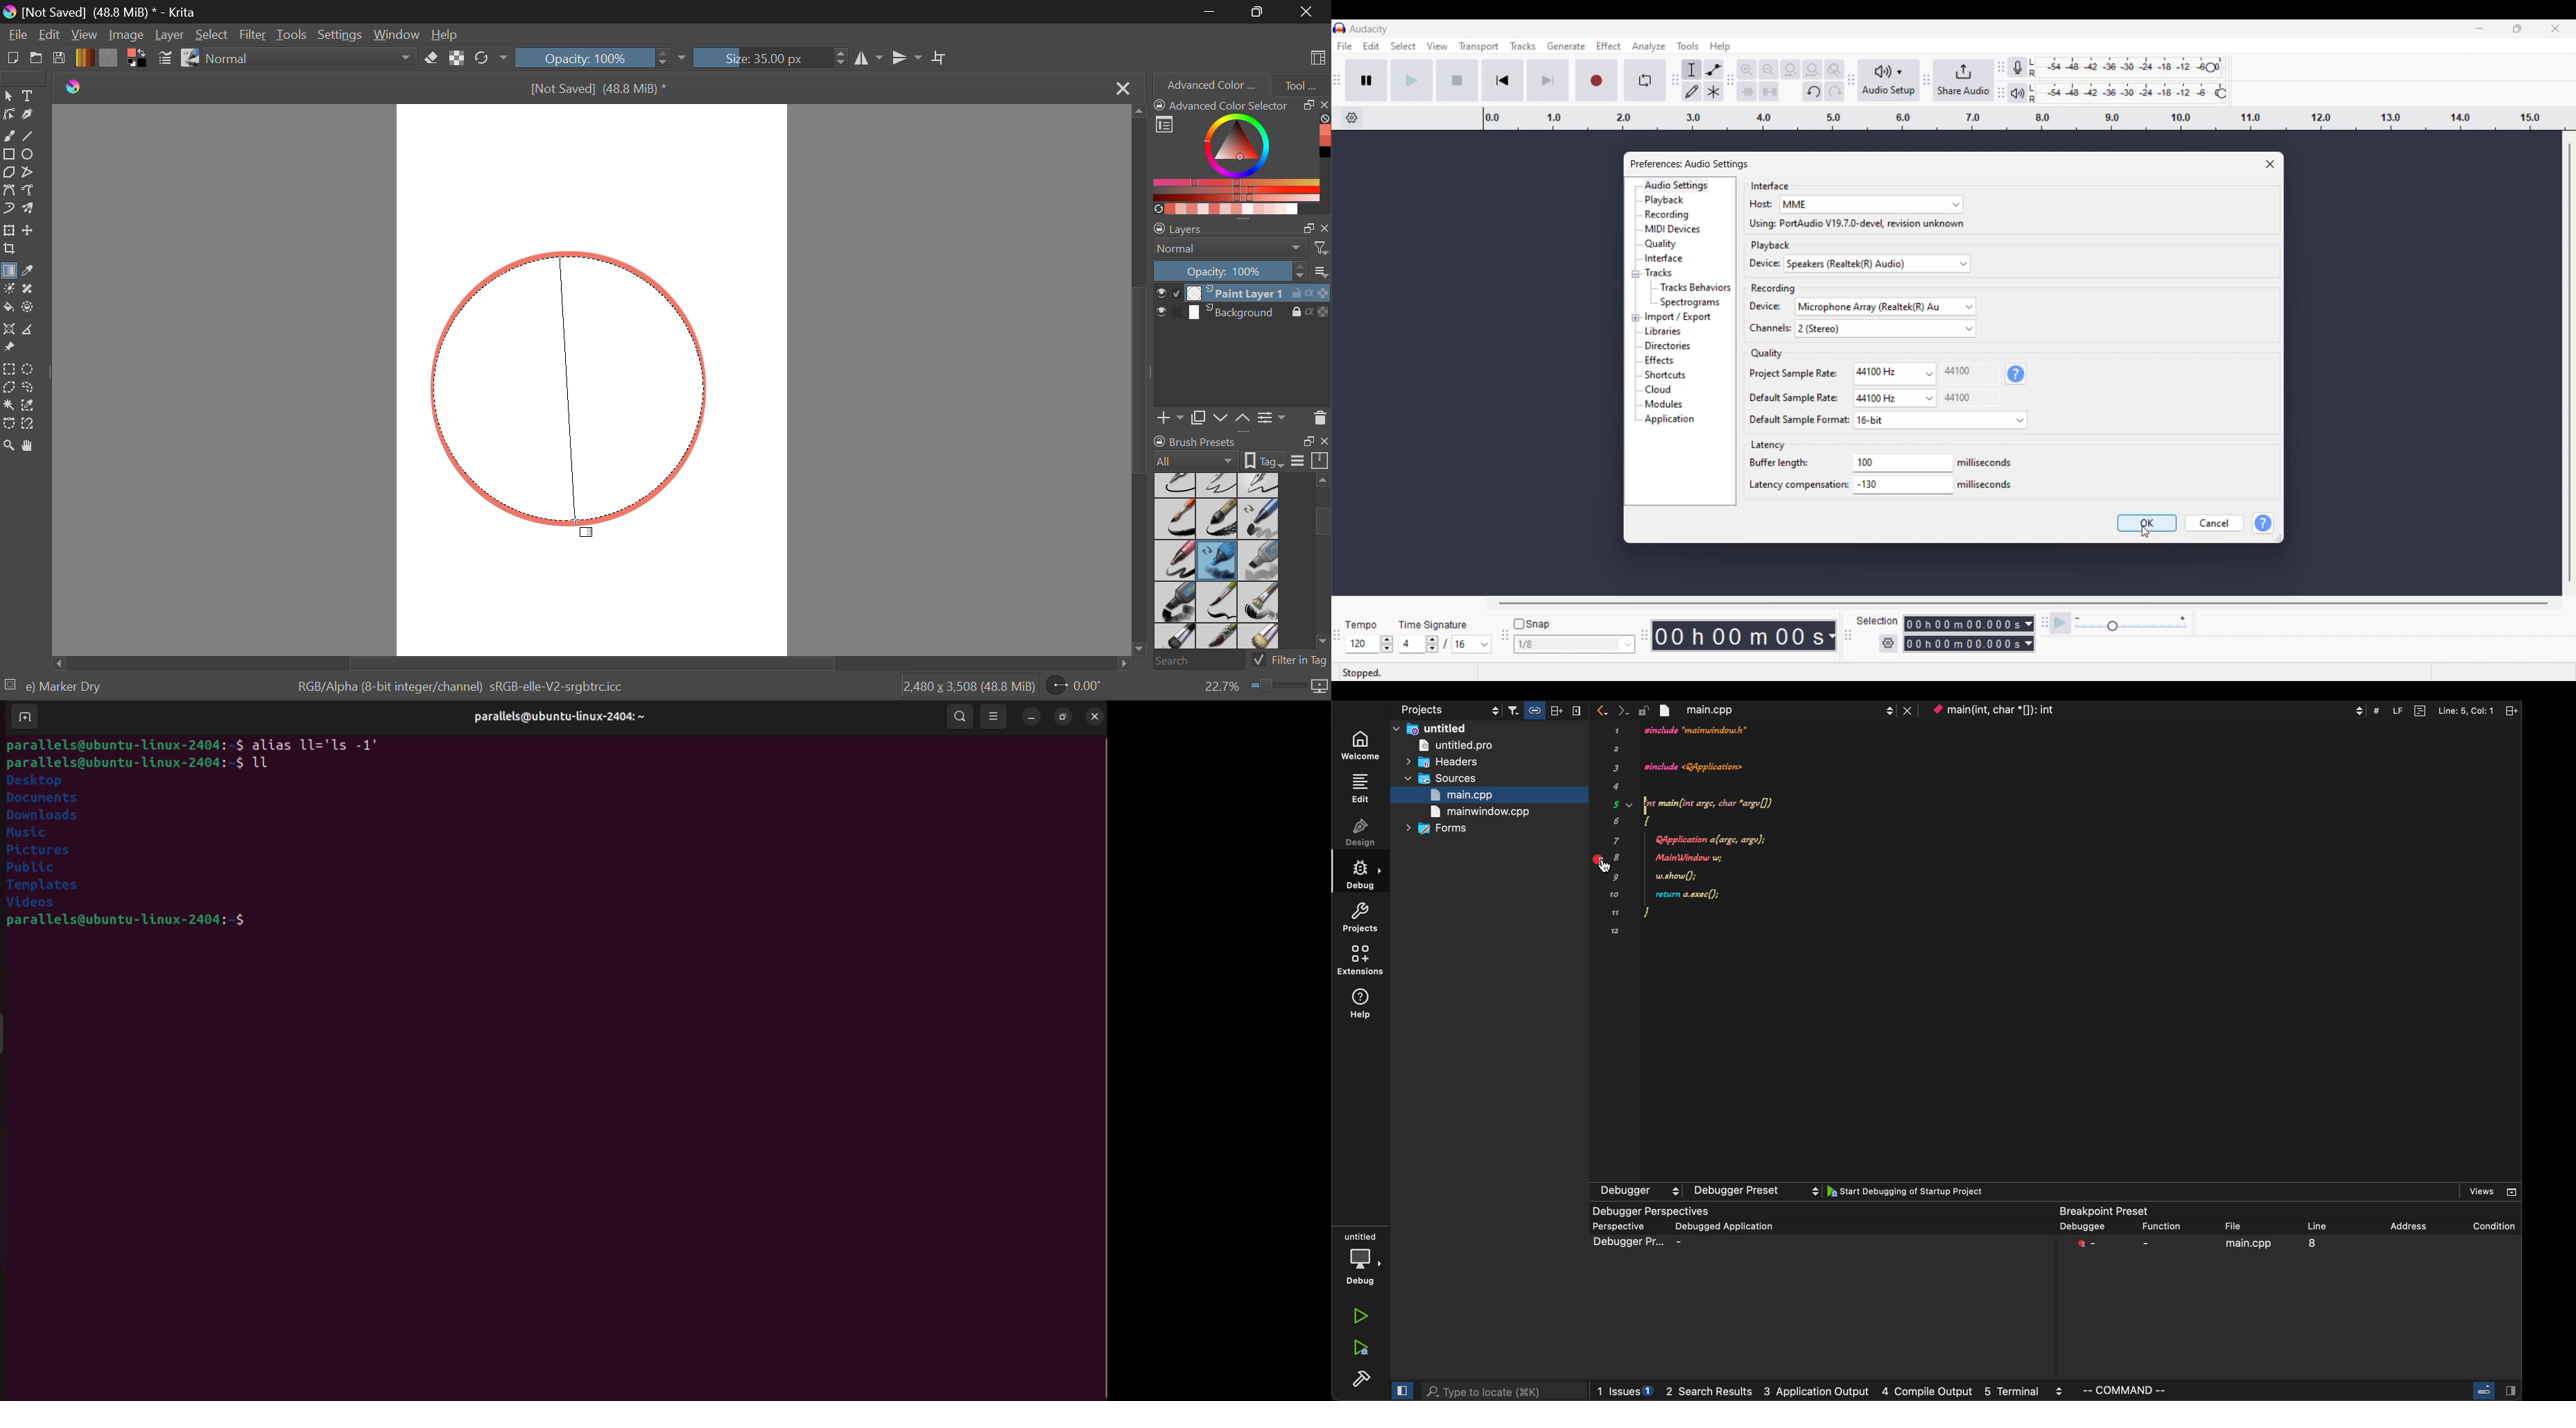  I want to click on Edit Shapes Tool, so click(8, 114).